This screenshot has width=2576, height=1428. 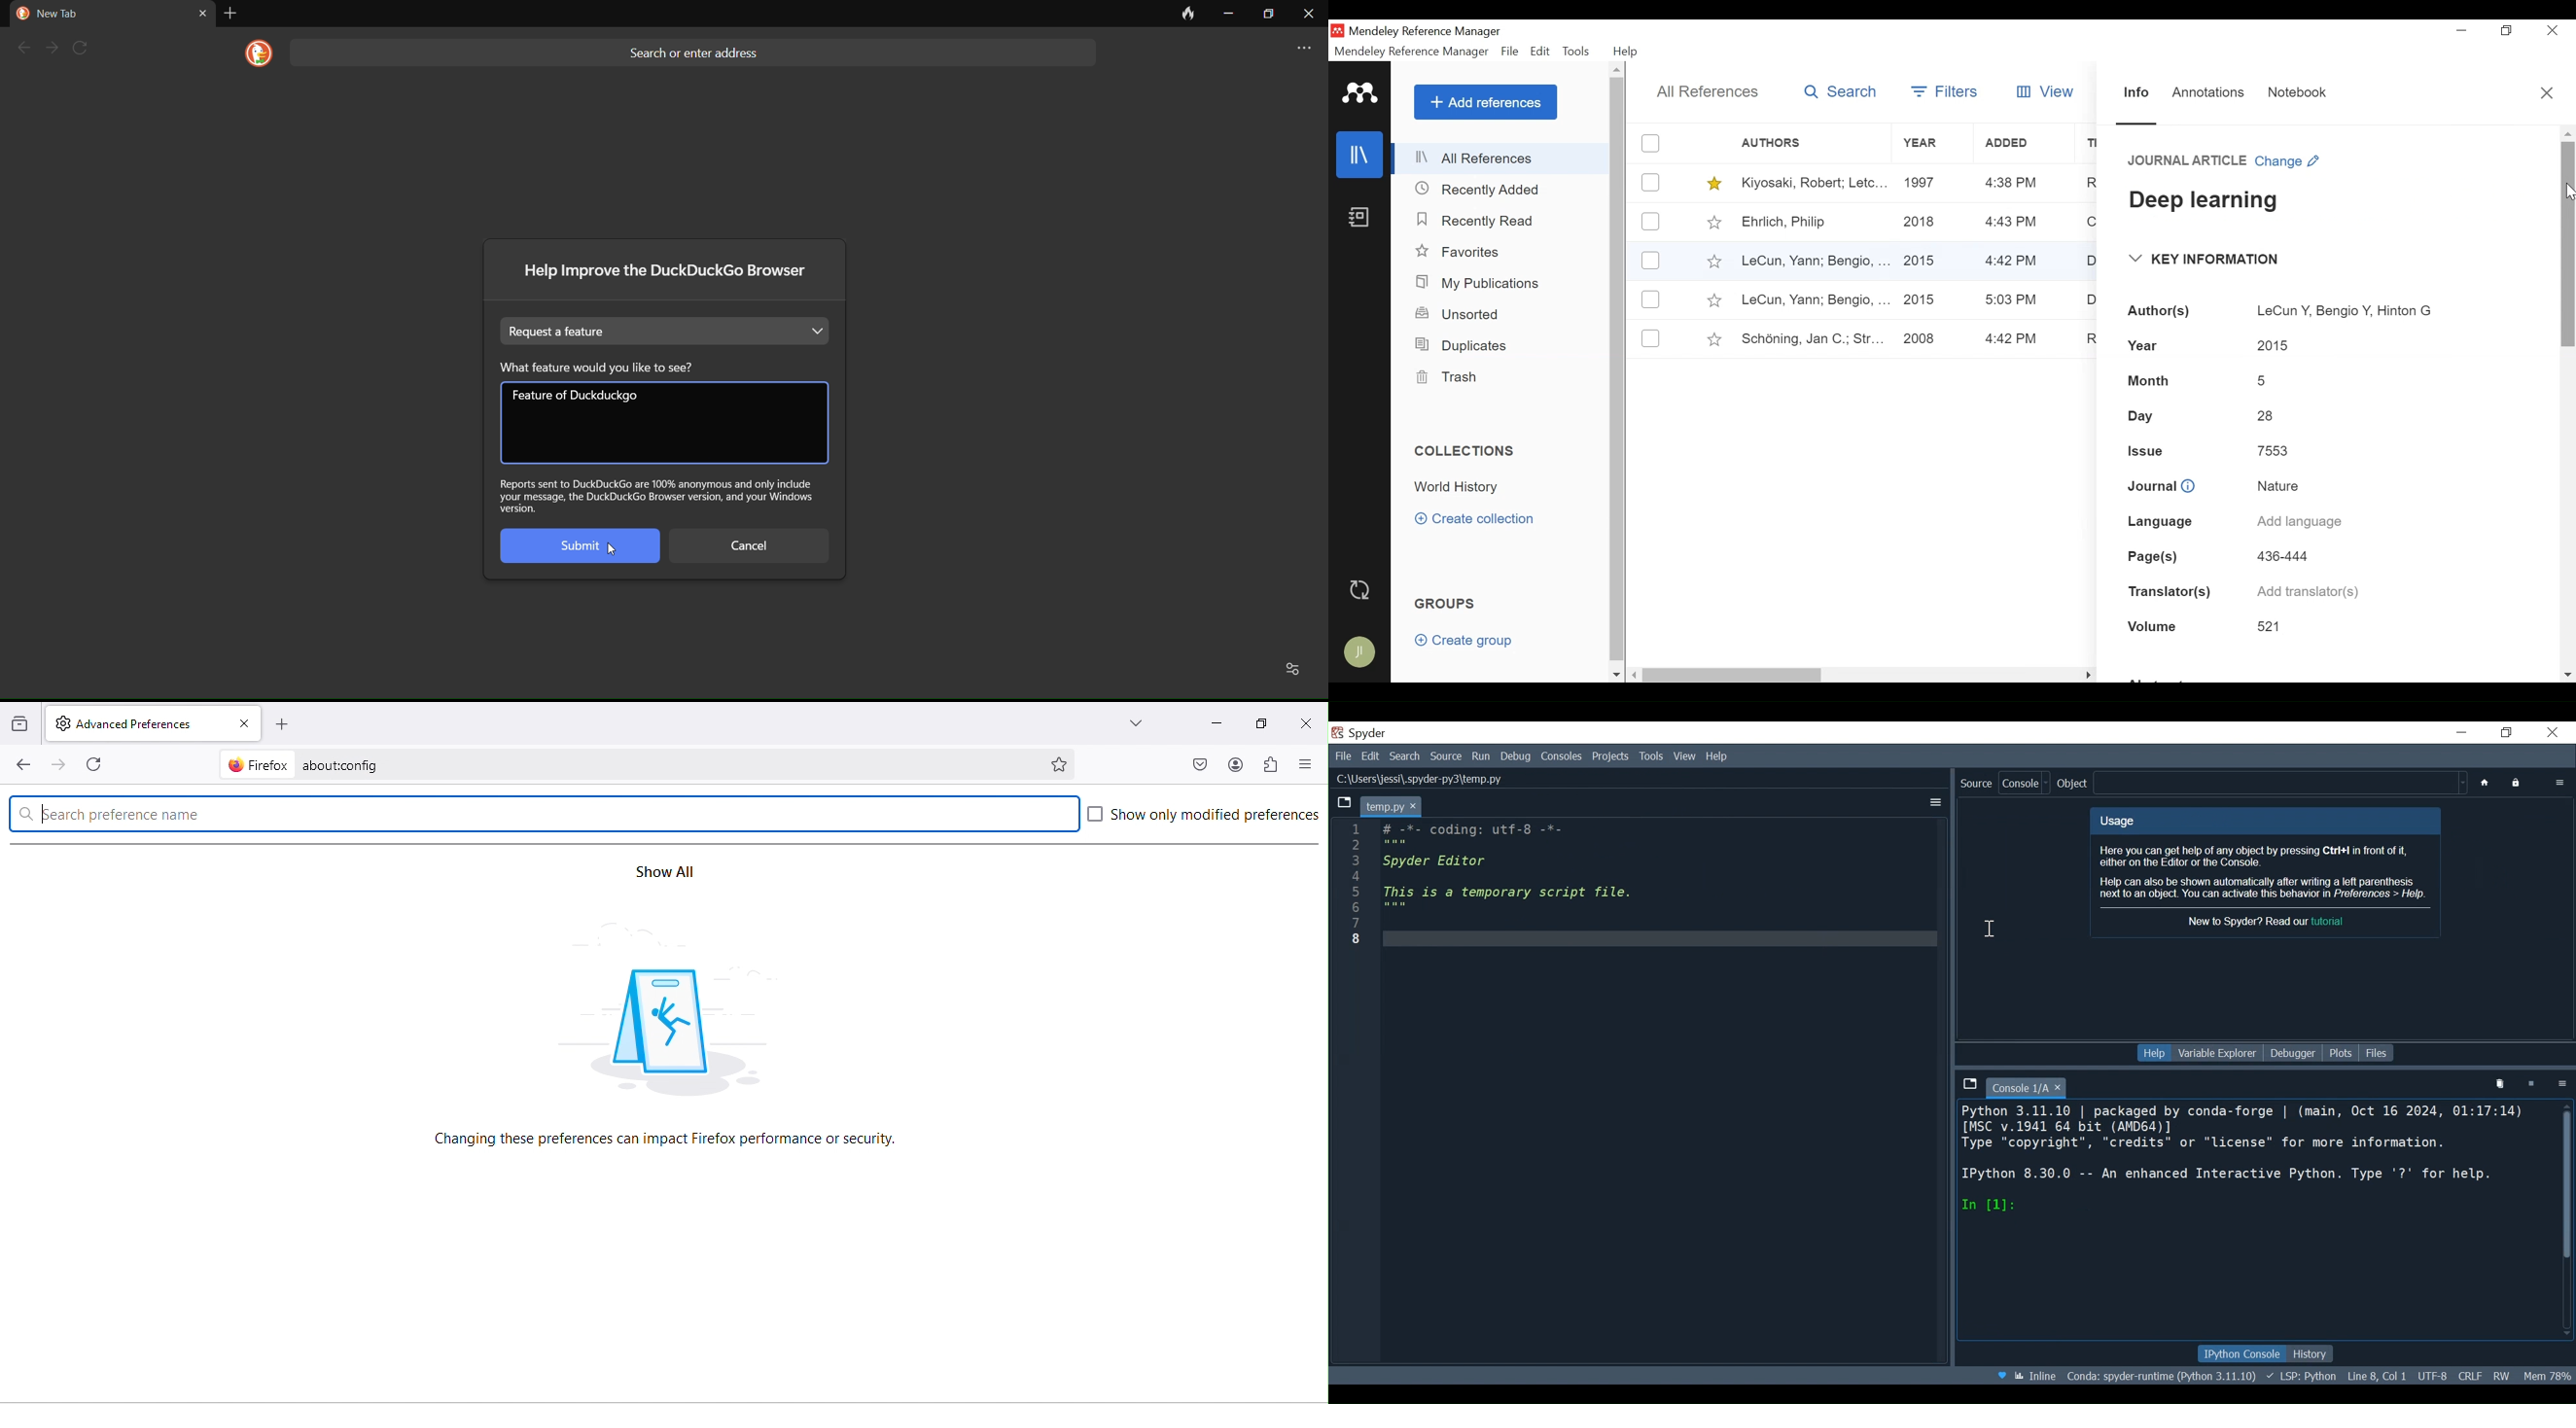 What do you see at coordinates (2462, 733) in the screenshot?
I see `Minimize` at bounding box center [2462, 733].